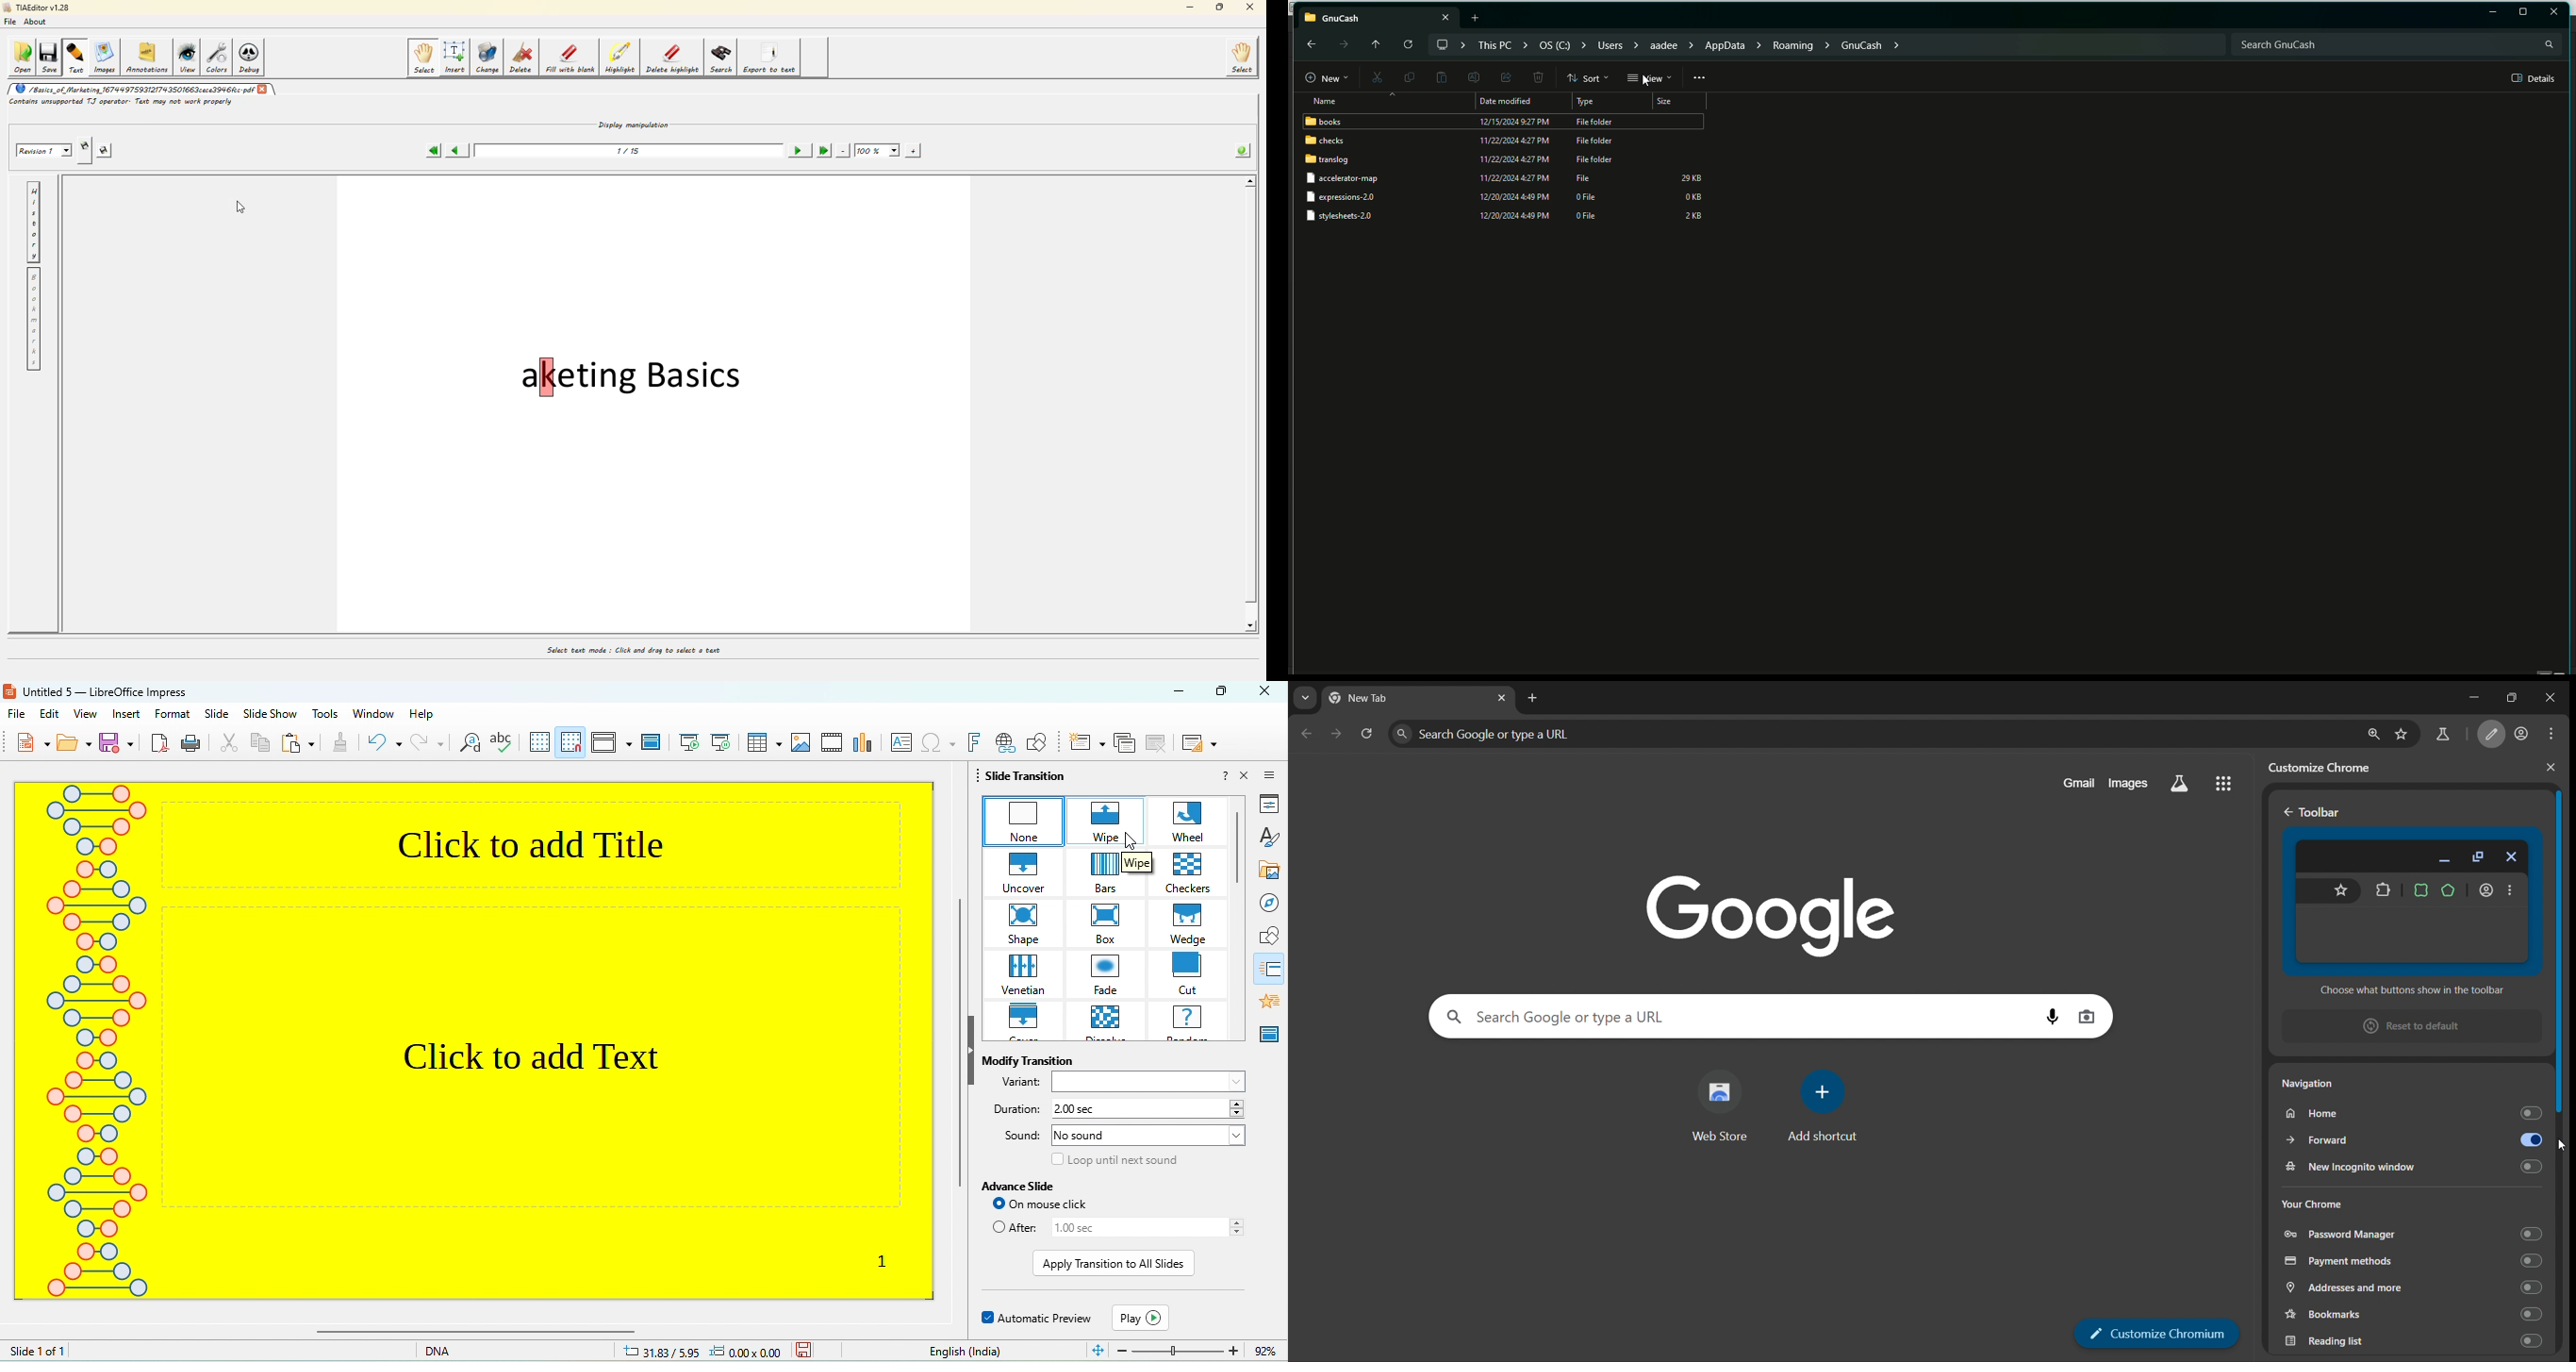 This screenshot has width=2576, height=1372. I want to click on clone formatting, so click(343, 744).